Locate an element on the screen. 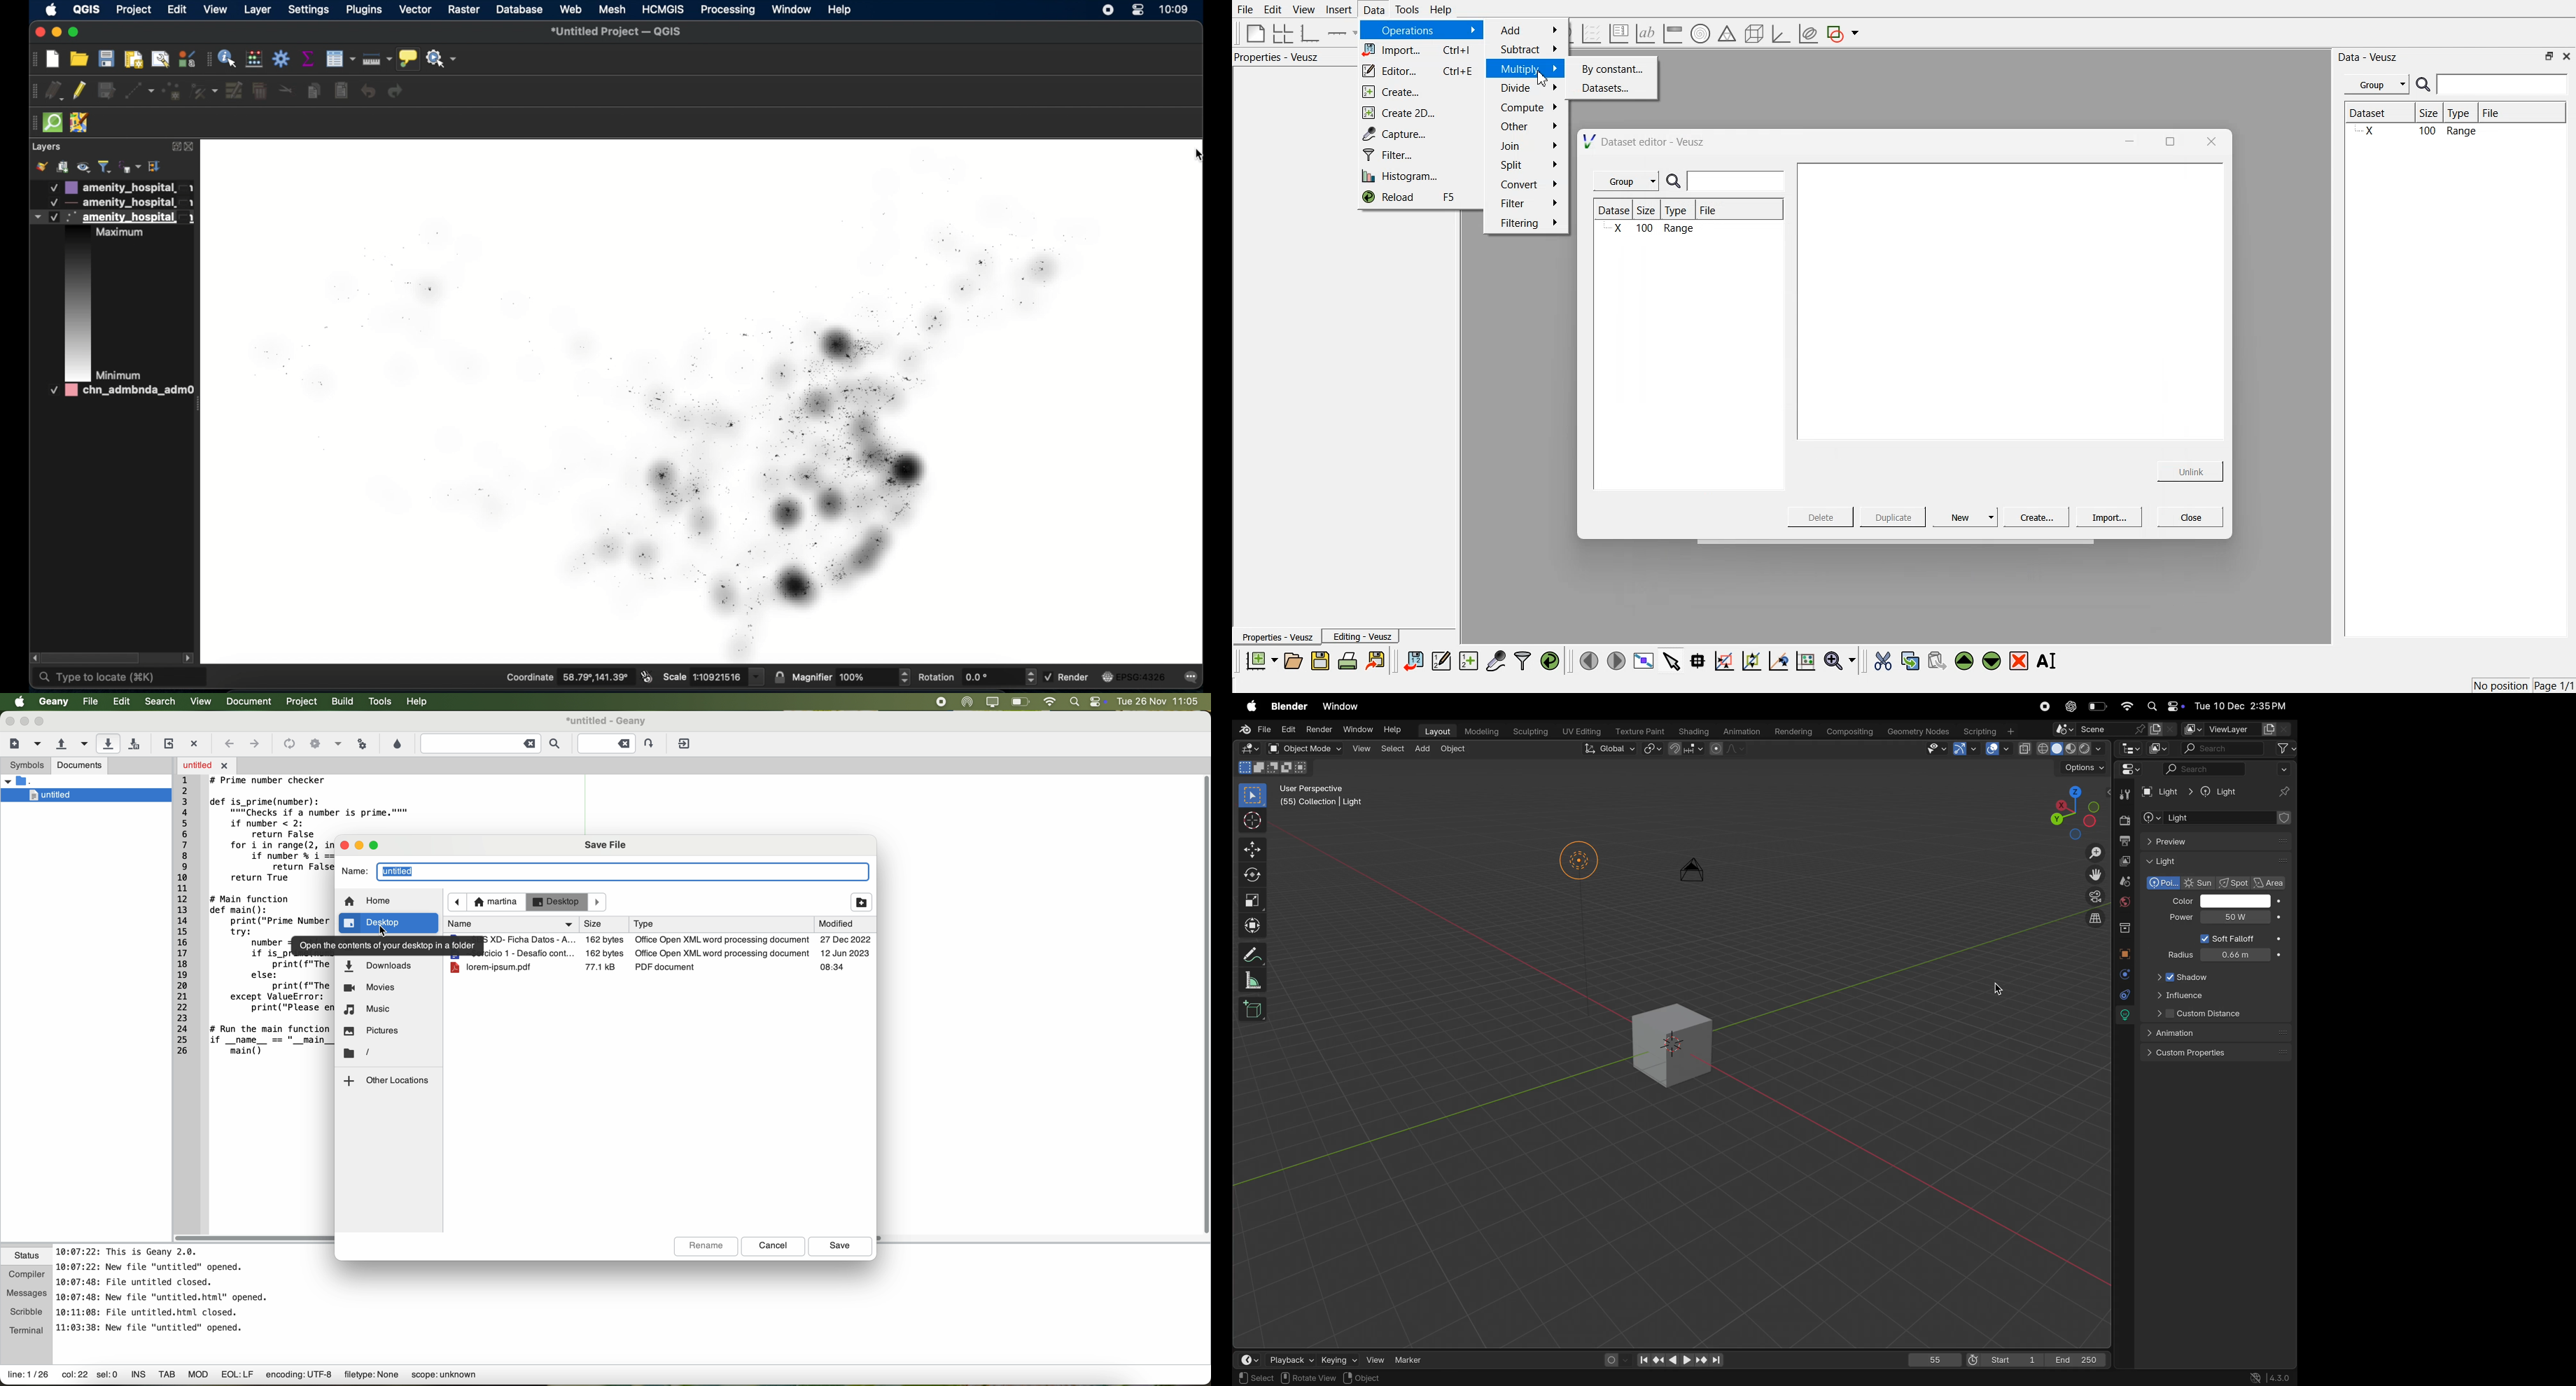 The height and width of the screenshot is (1400, 2576). create a new file from template is located at coordinates (39, 745).